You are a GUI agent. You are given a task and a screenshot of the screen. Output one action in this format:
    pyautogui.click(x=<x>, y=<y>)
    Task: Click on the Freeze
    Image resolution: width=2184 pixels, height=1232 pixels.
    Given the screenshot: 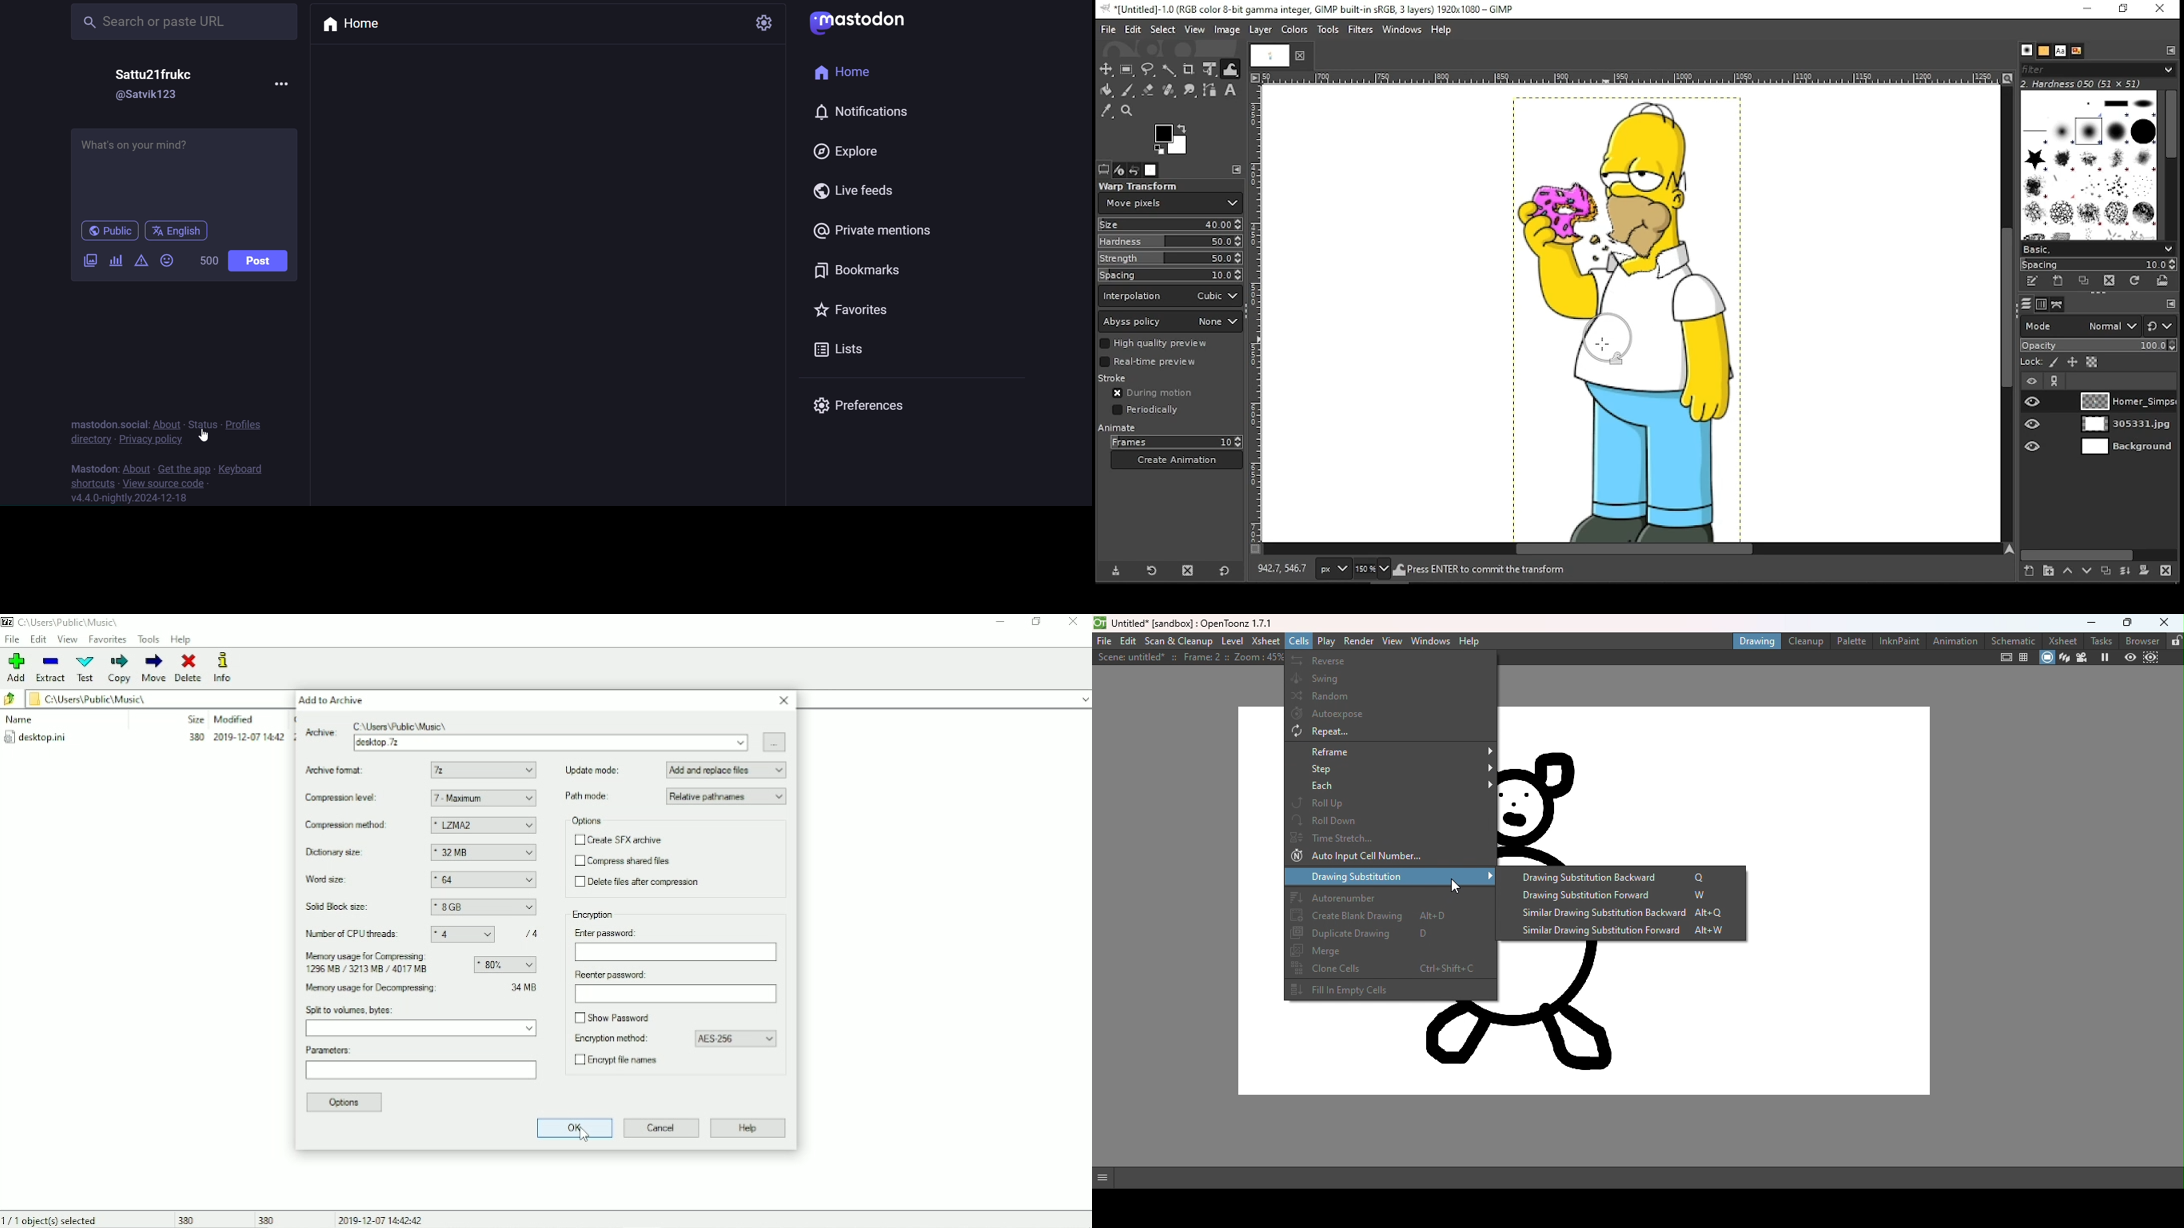 What is the action you would take?
    pyautogui.click(x=2106, y=658)
    